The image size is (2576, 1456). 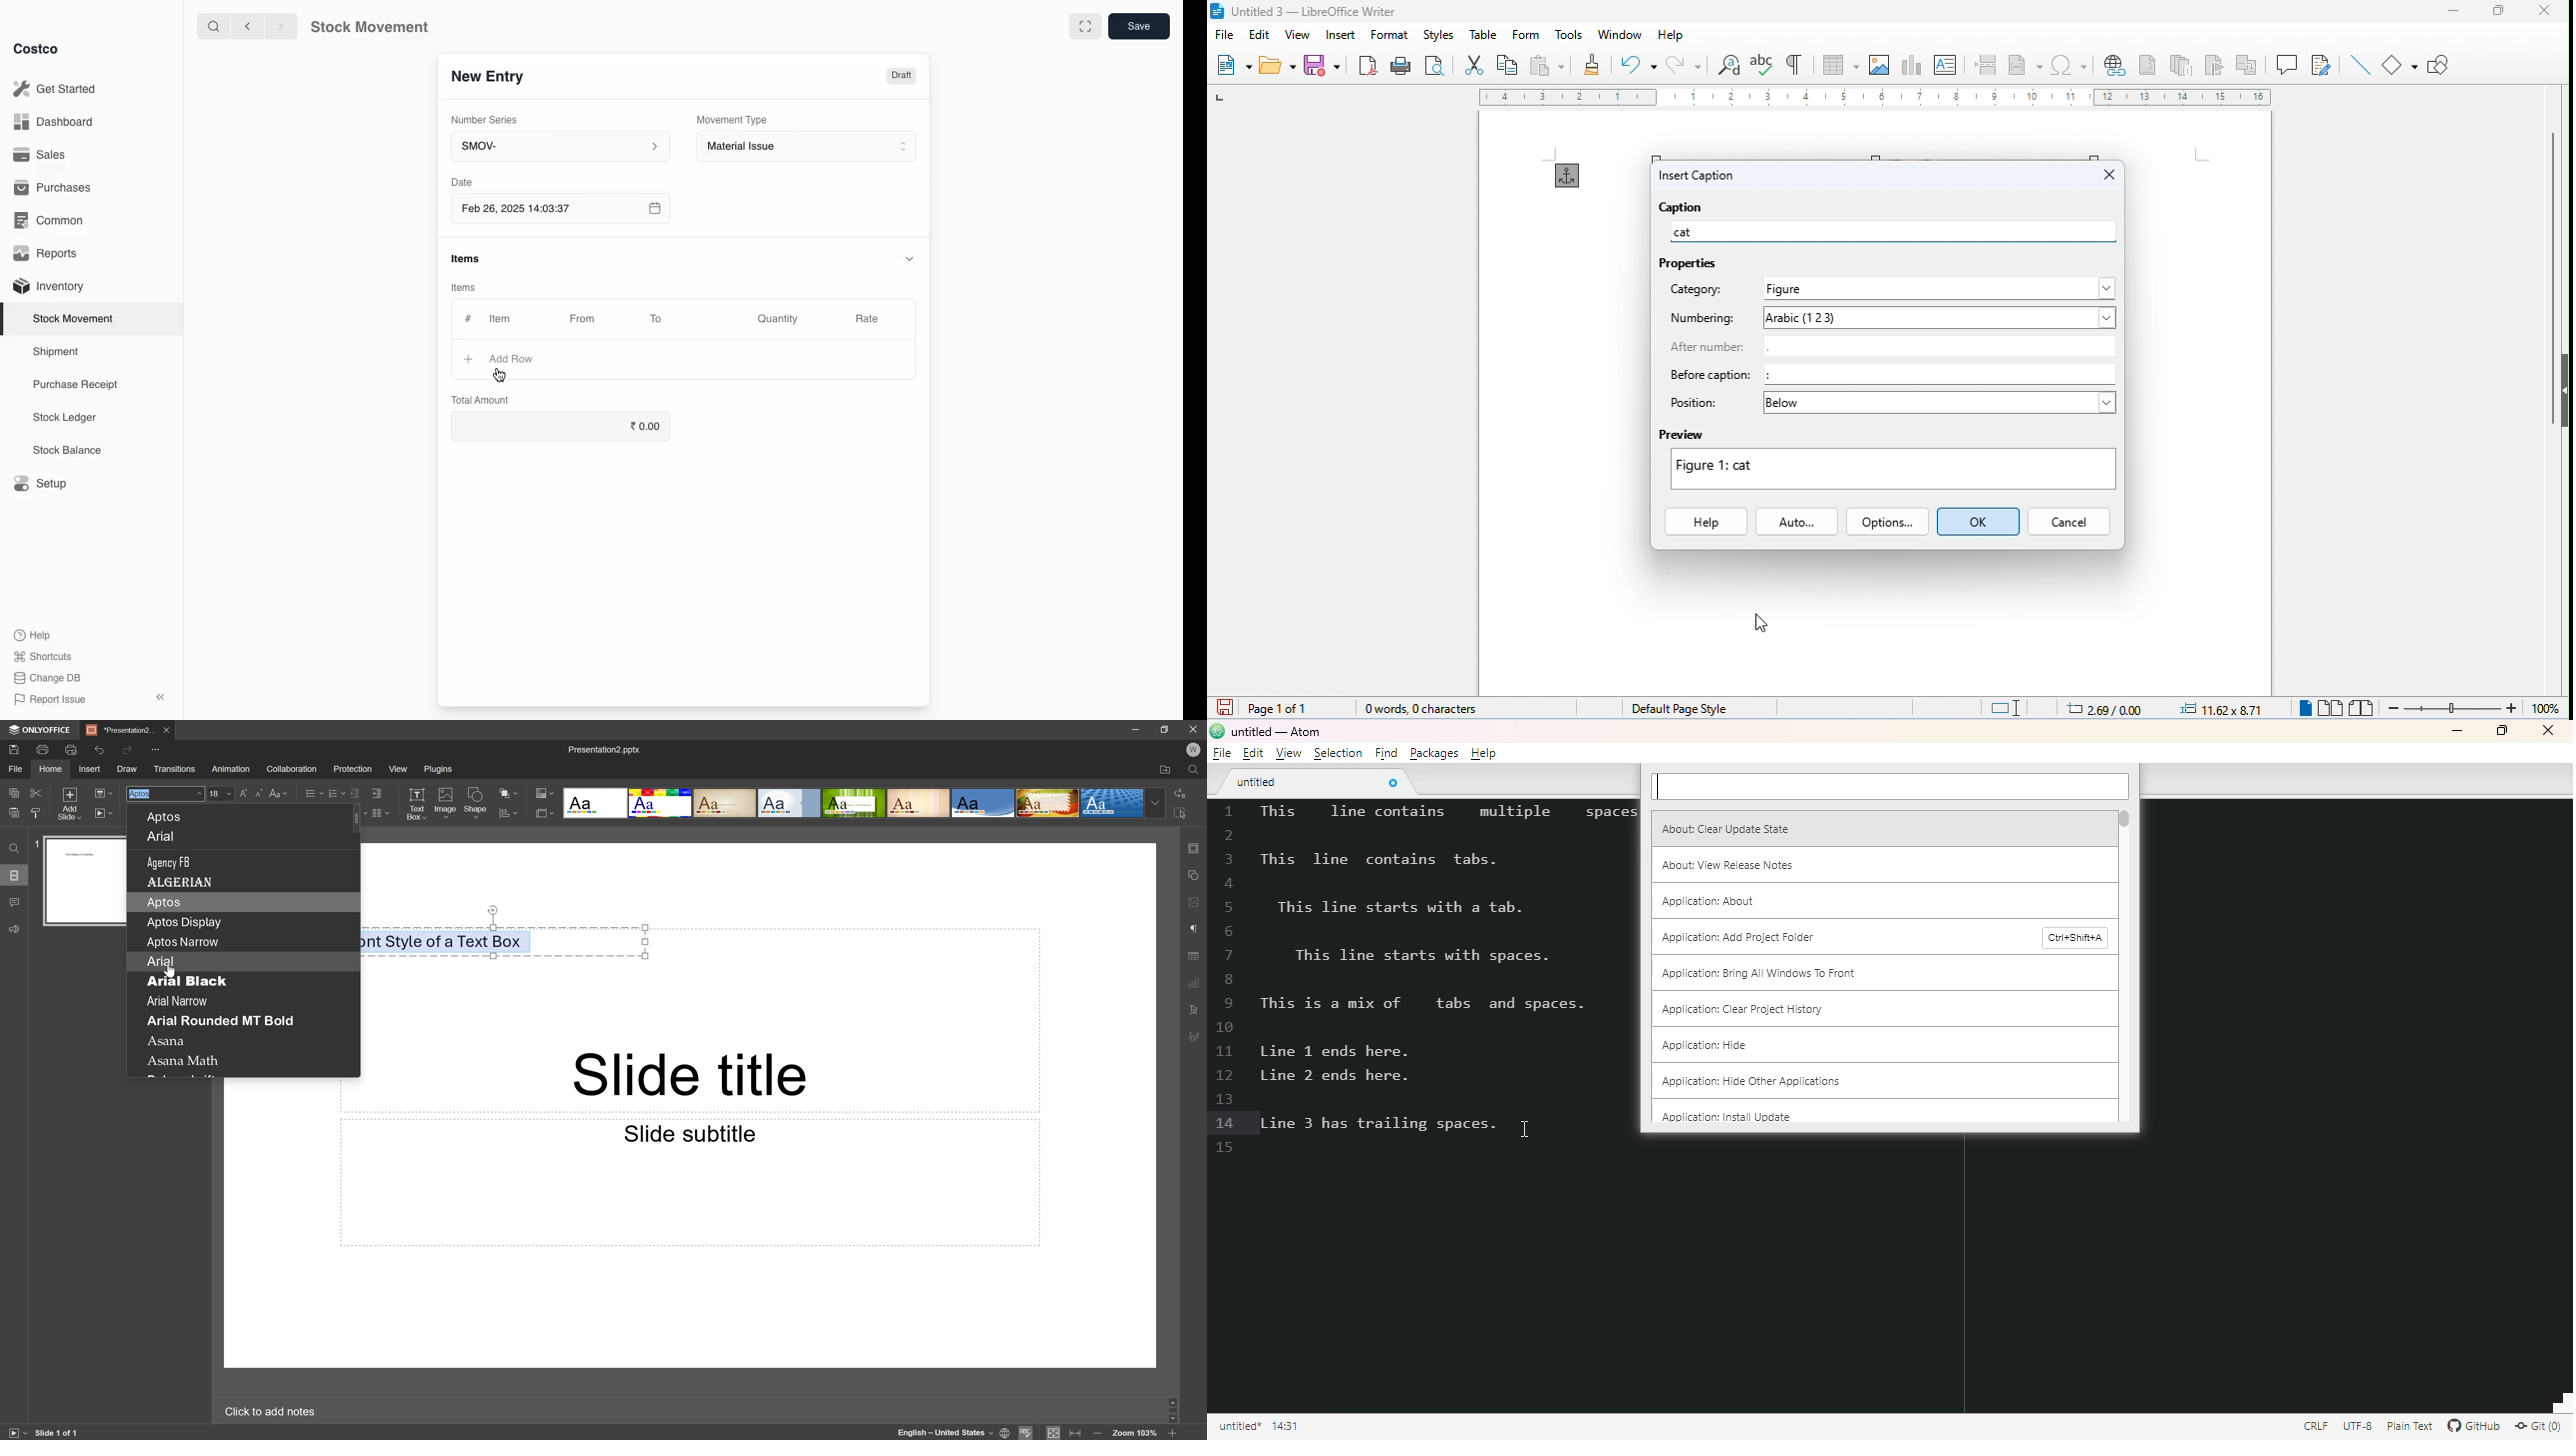 What do you see at coordinates (1137, 727) in the screenshot?
I see `Minimize` at bounding box center [1137, 727].